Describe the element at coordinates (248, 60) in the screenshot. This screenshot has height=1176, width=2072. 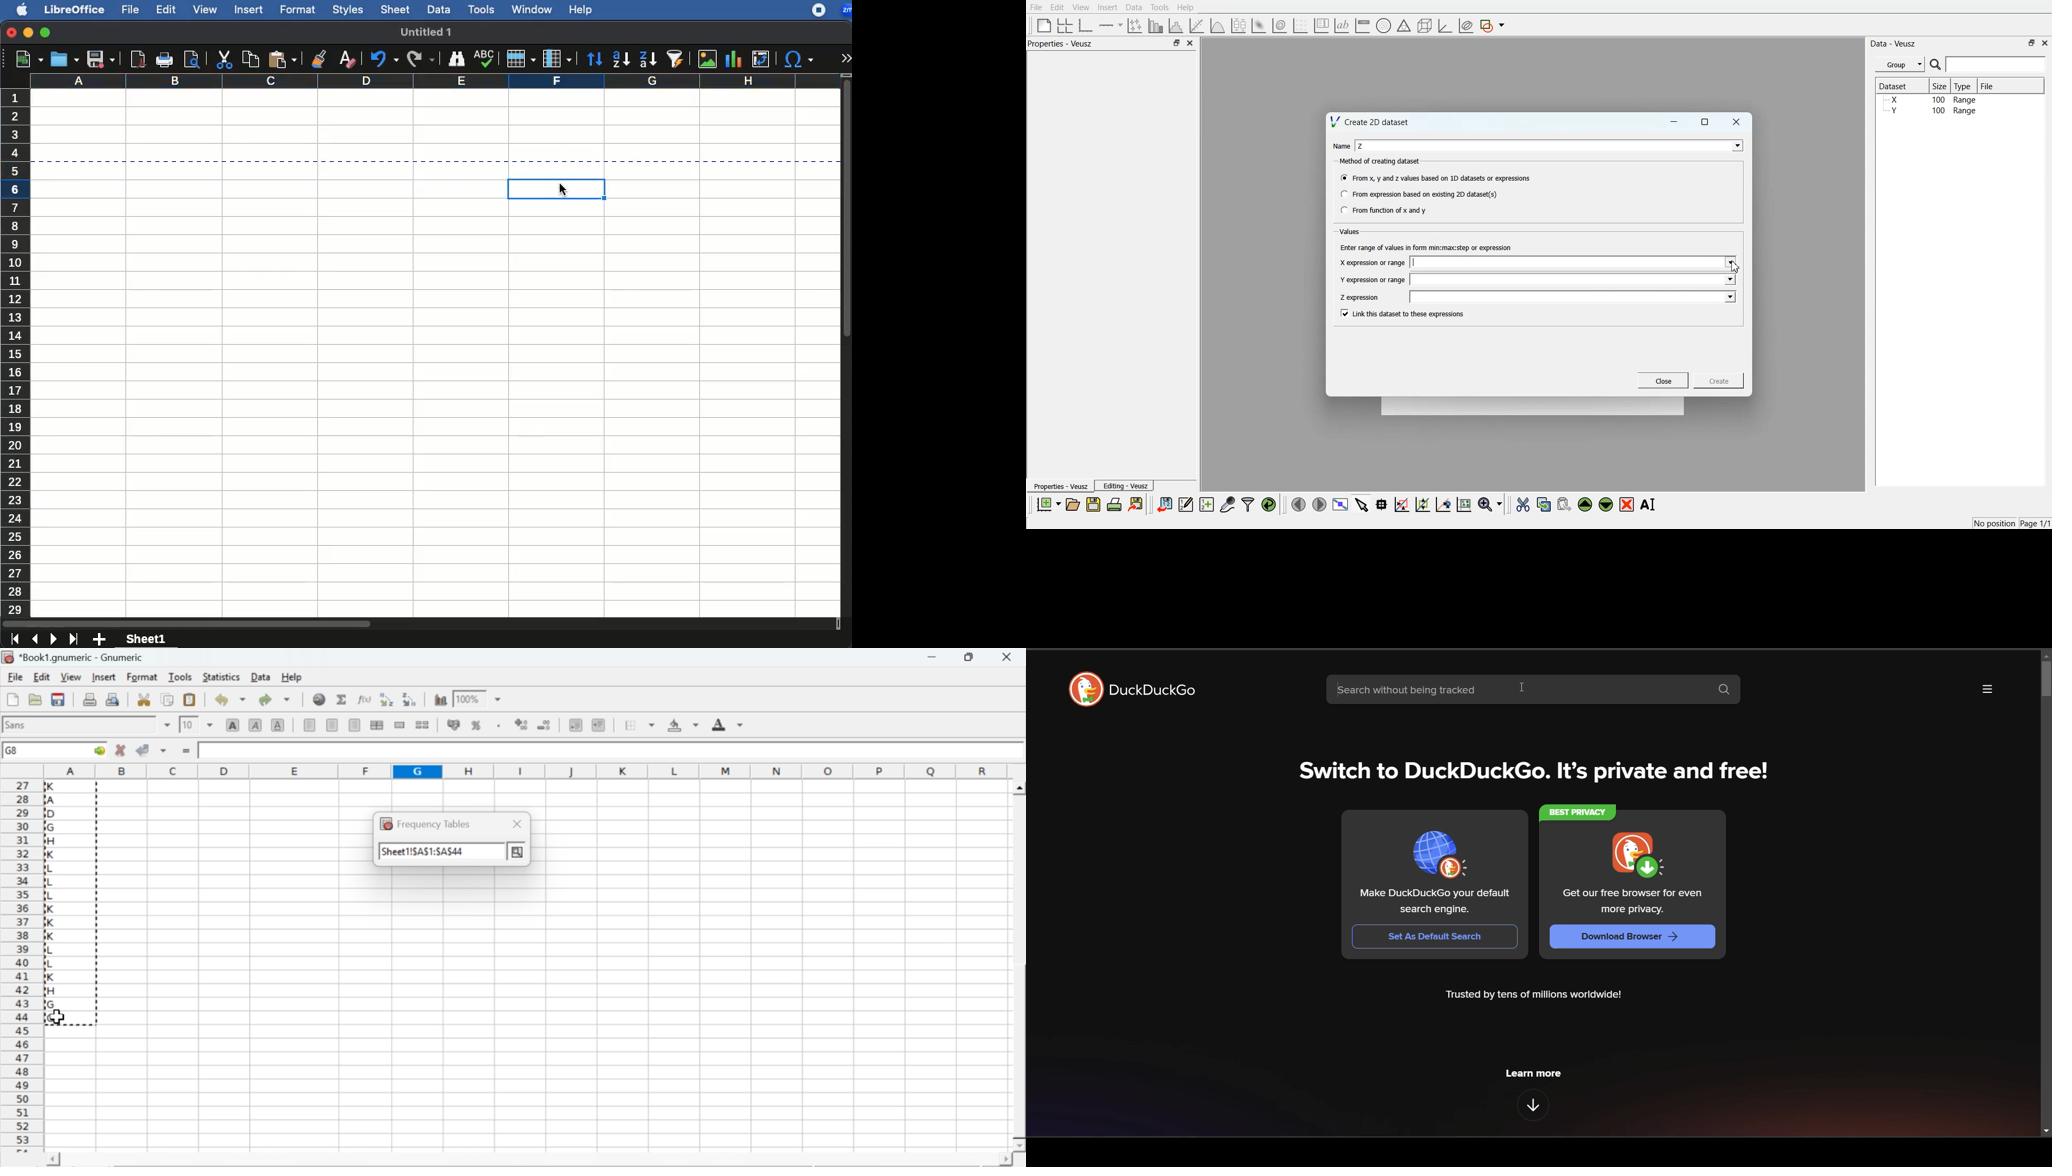
I see `copy` at that location.